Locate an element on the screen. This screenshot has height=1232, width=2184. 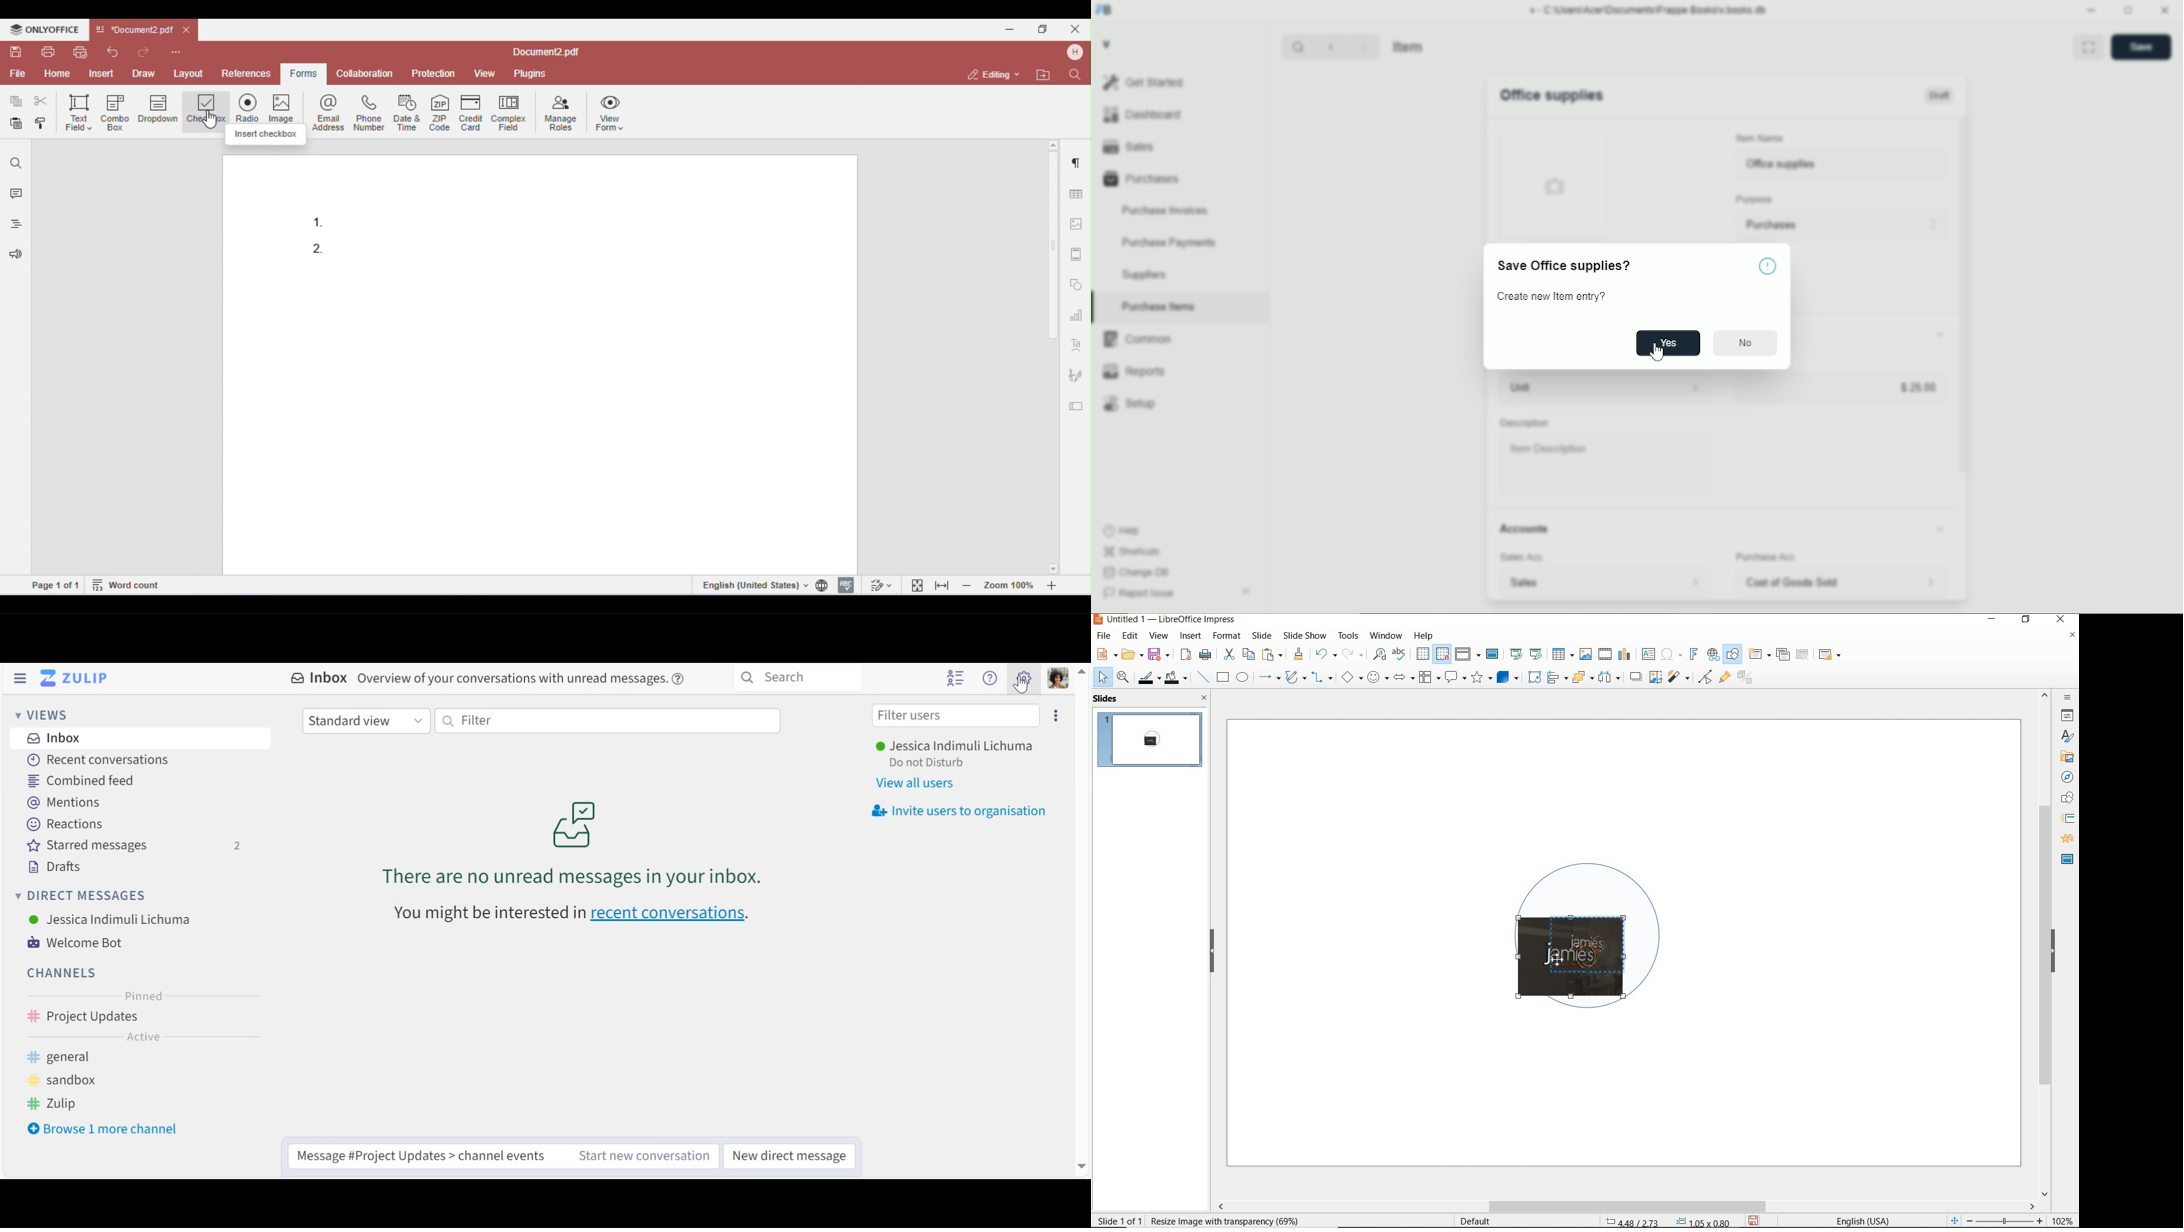
office supplies is located at coordinates (1843, 164).